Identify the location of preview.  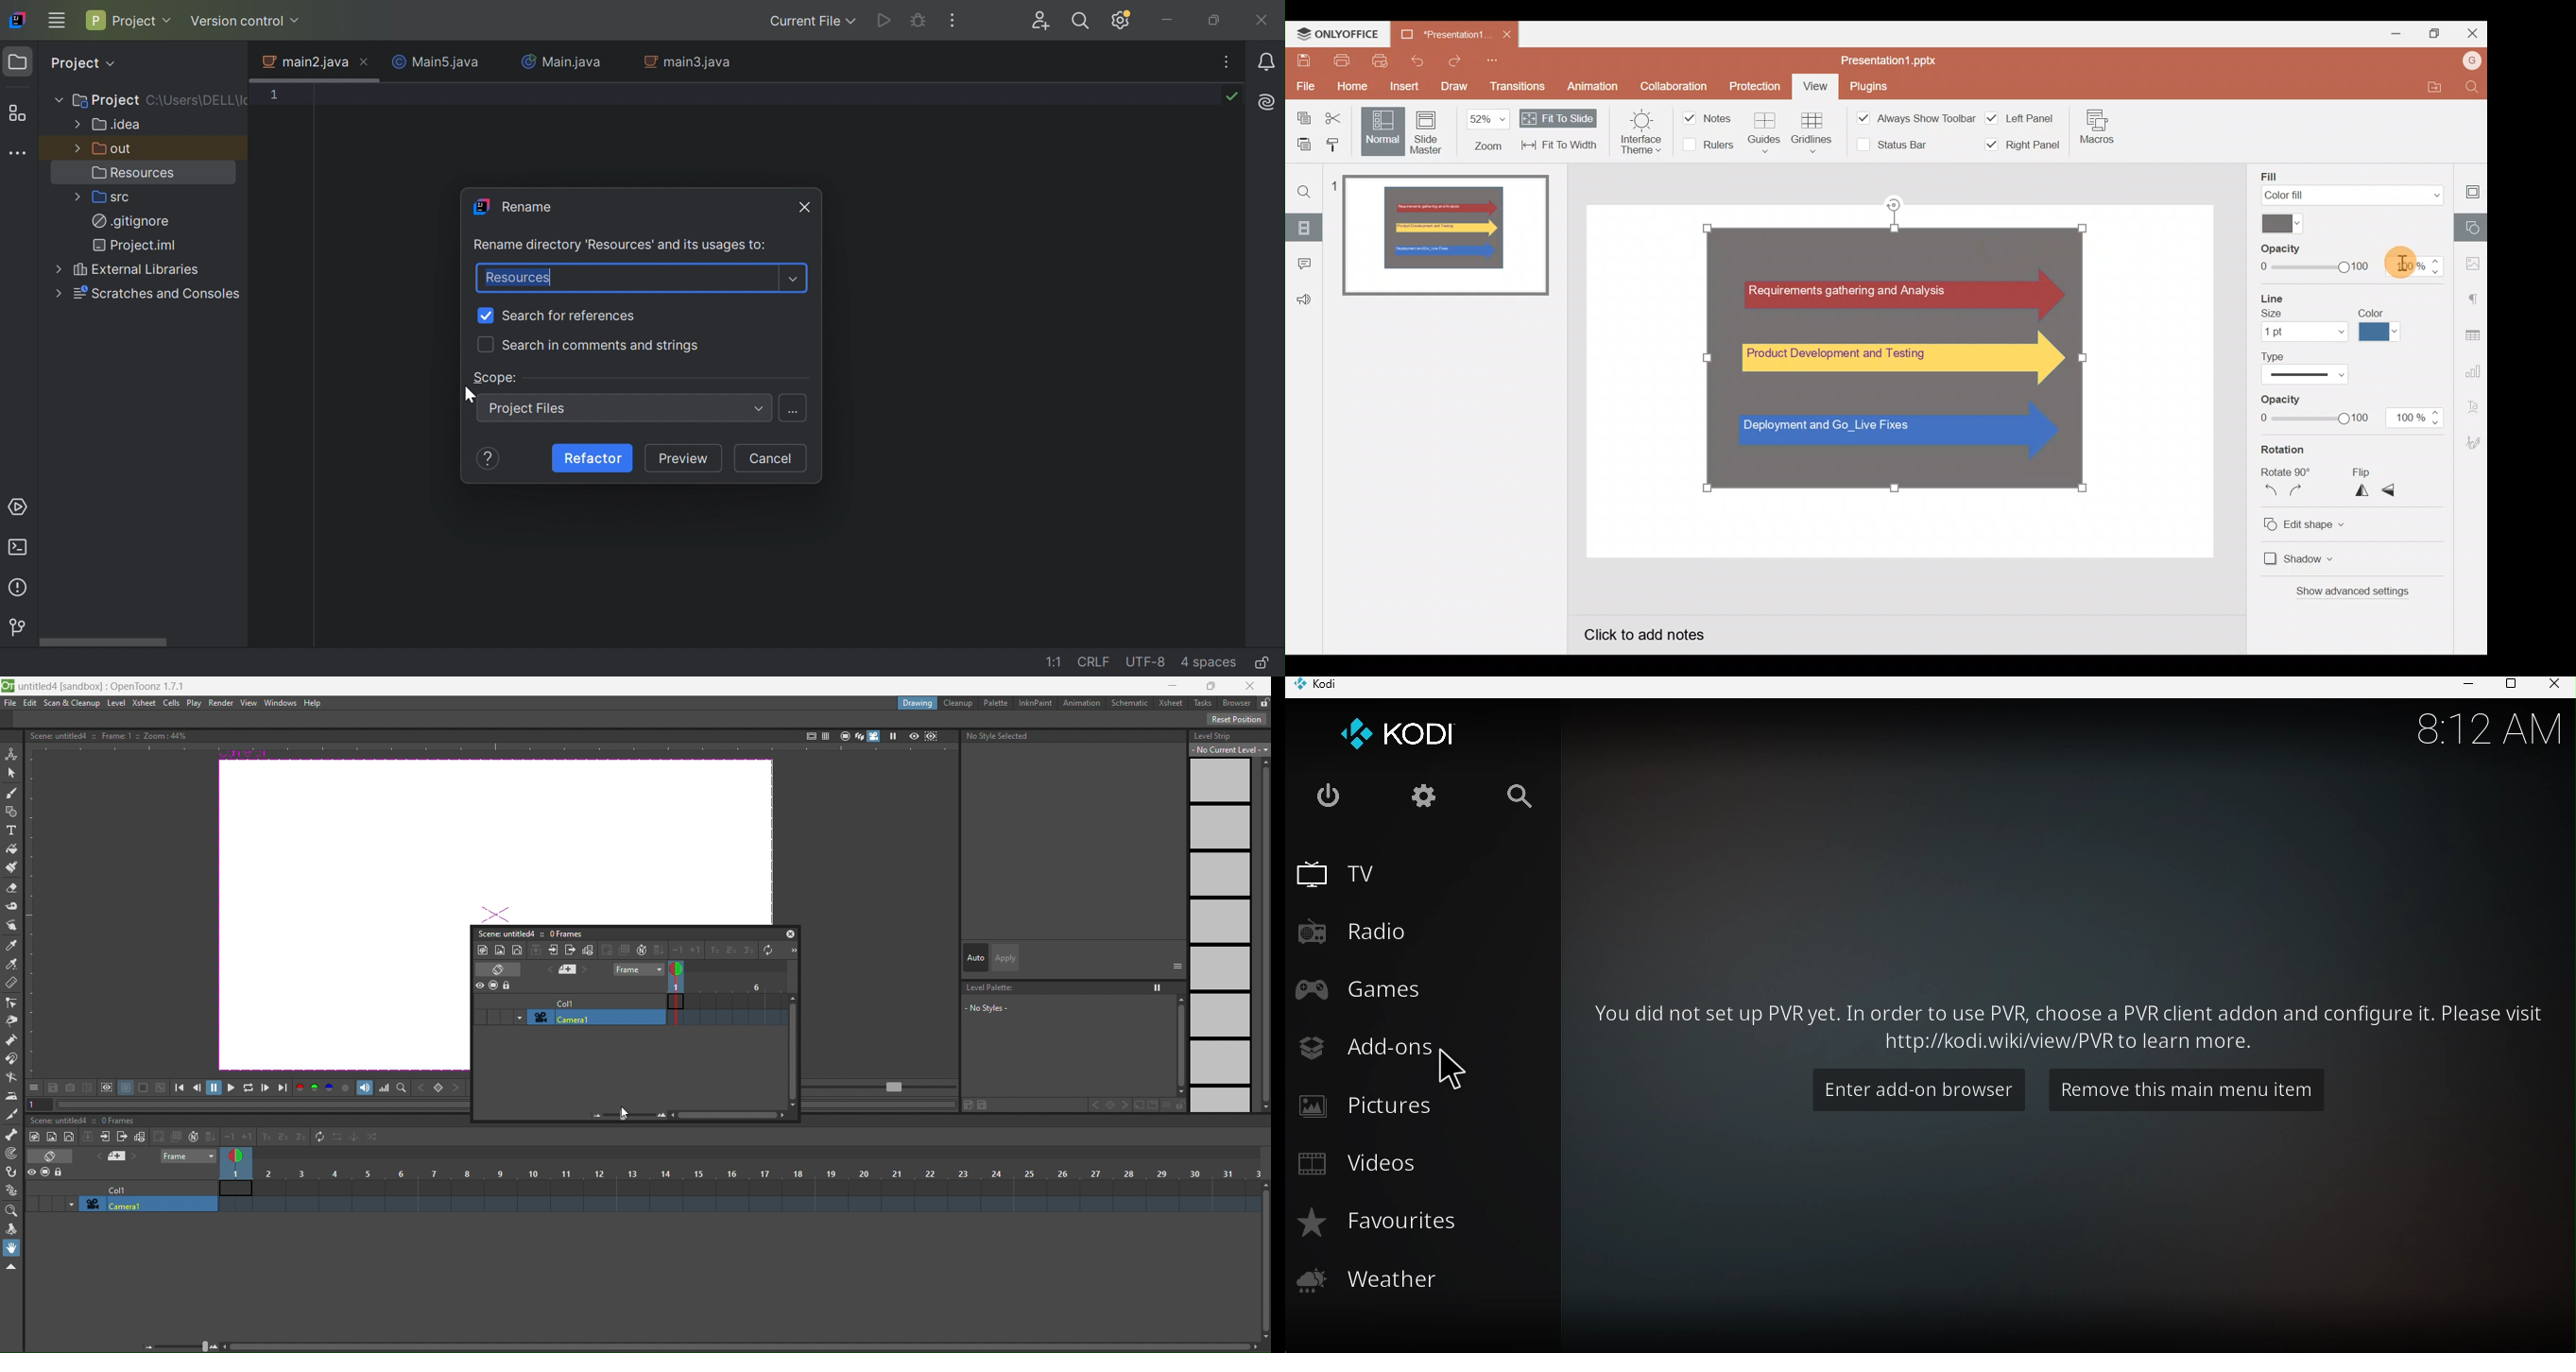
(914, 735).